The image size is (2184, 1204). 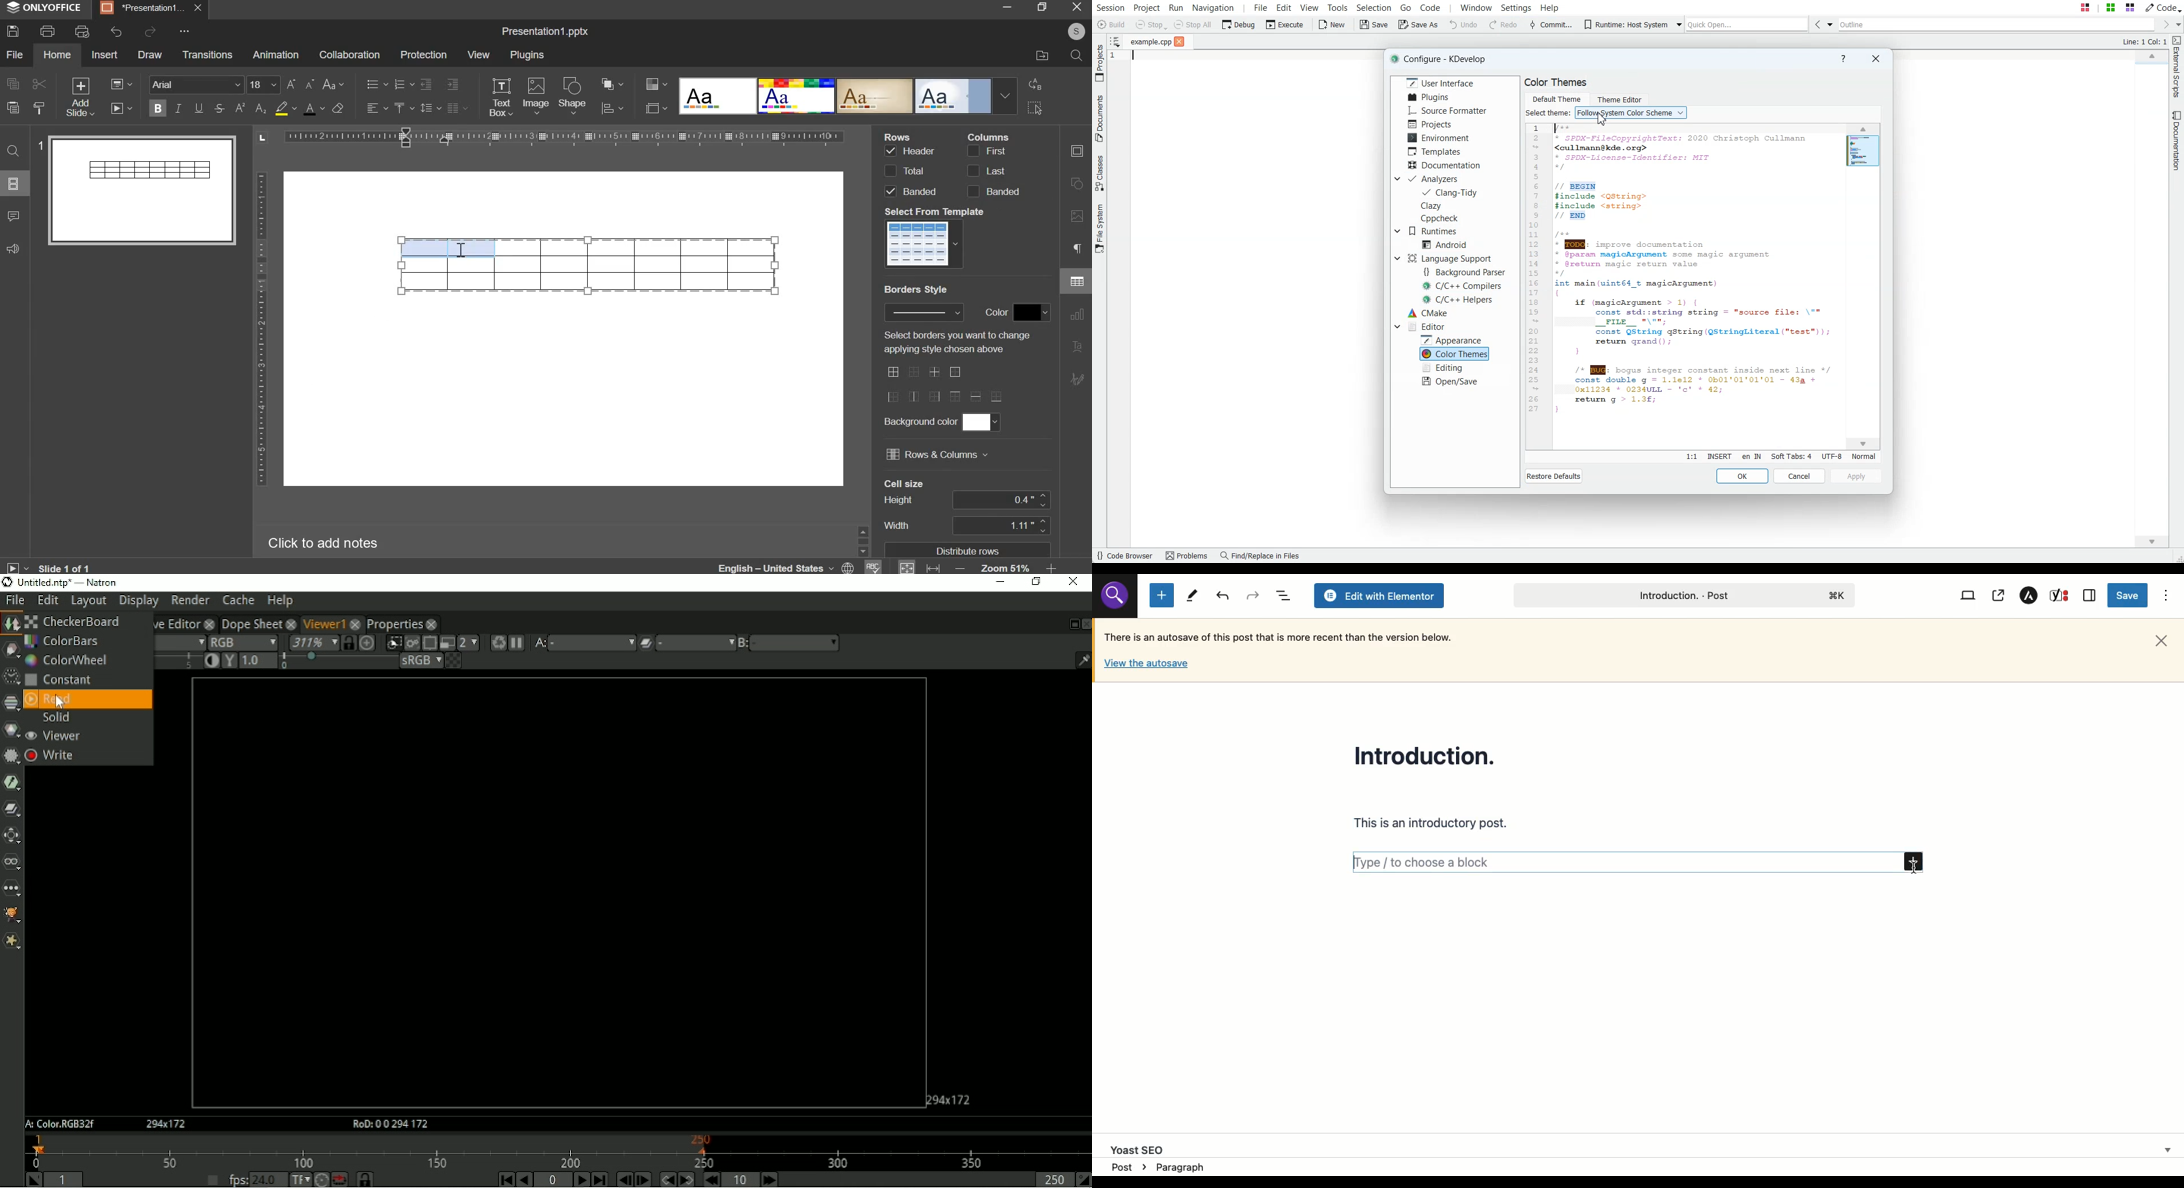 What do you see at coordinates (1176, 7) in the screenshot?
I see `Run` at bounding box center [1176, 7].